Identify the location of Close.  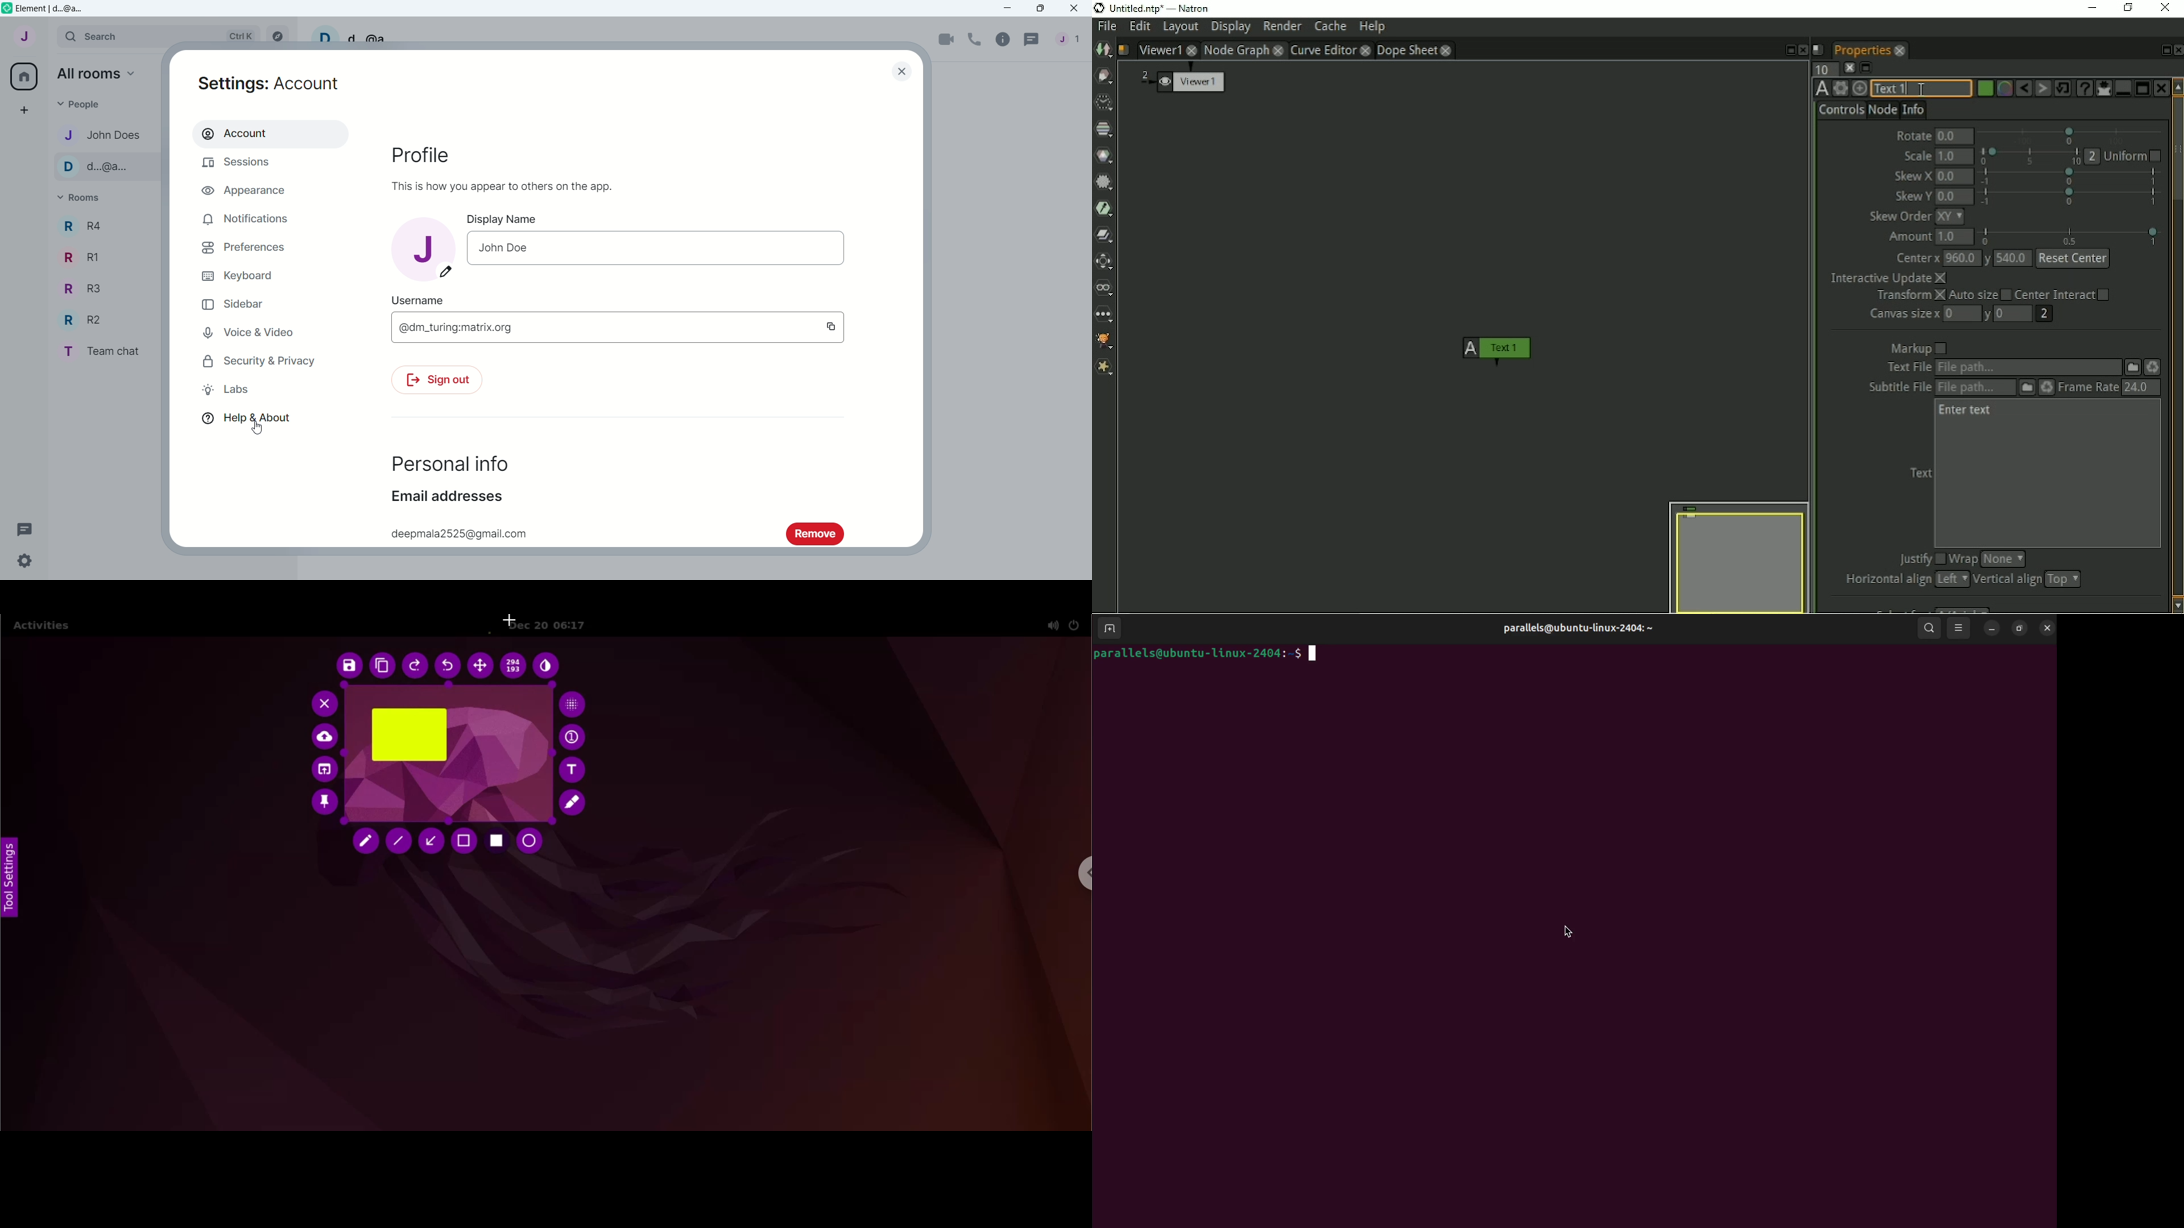
(1076, 9).